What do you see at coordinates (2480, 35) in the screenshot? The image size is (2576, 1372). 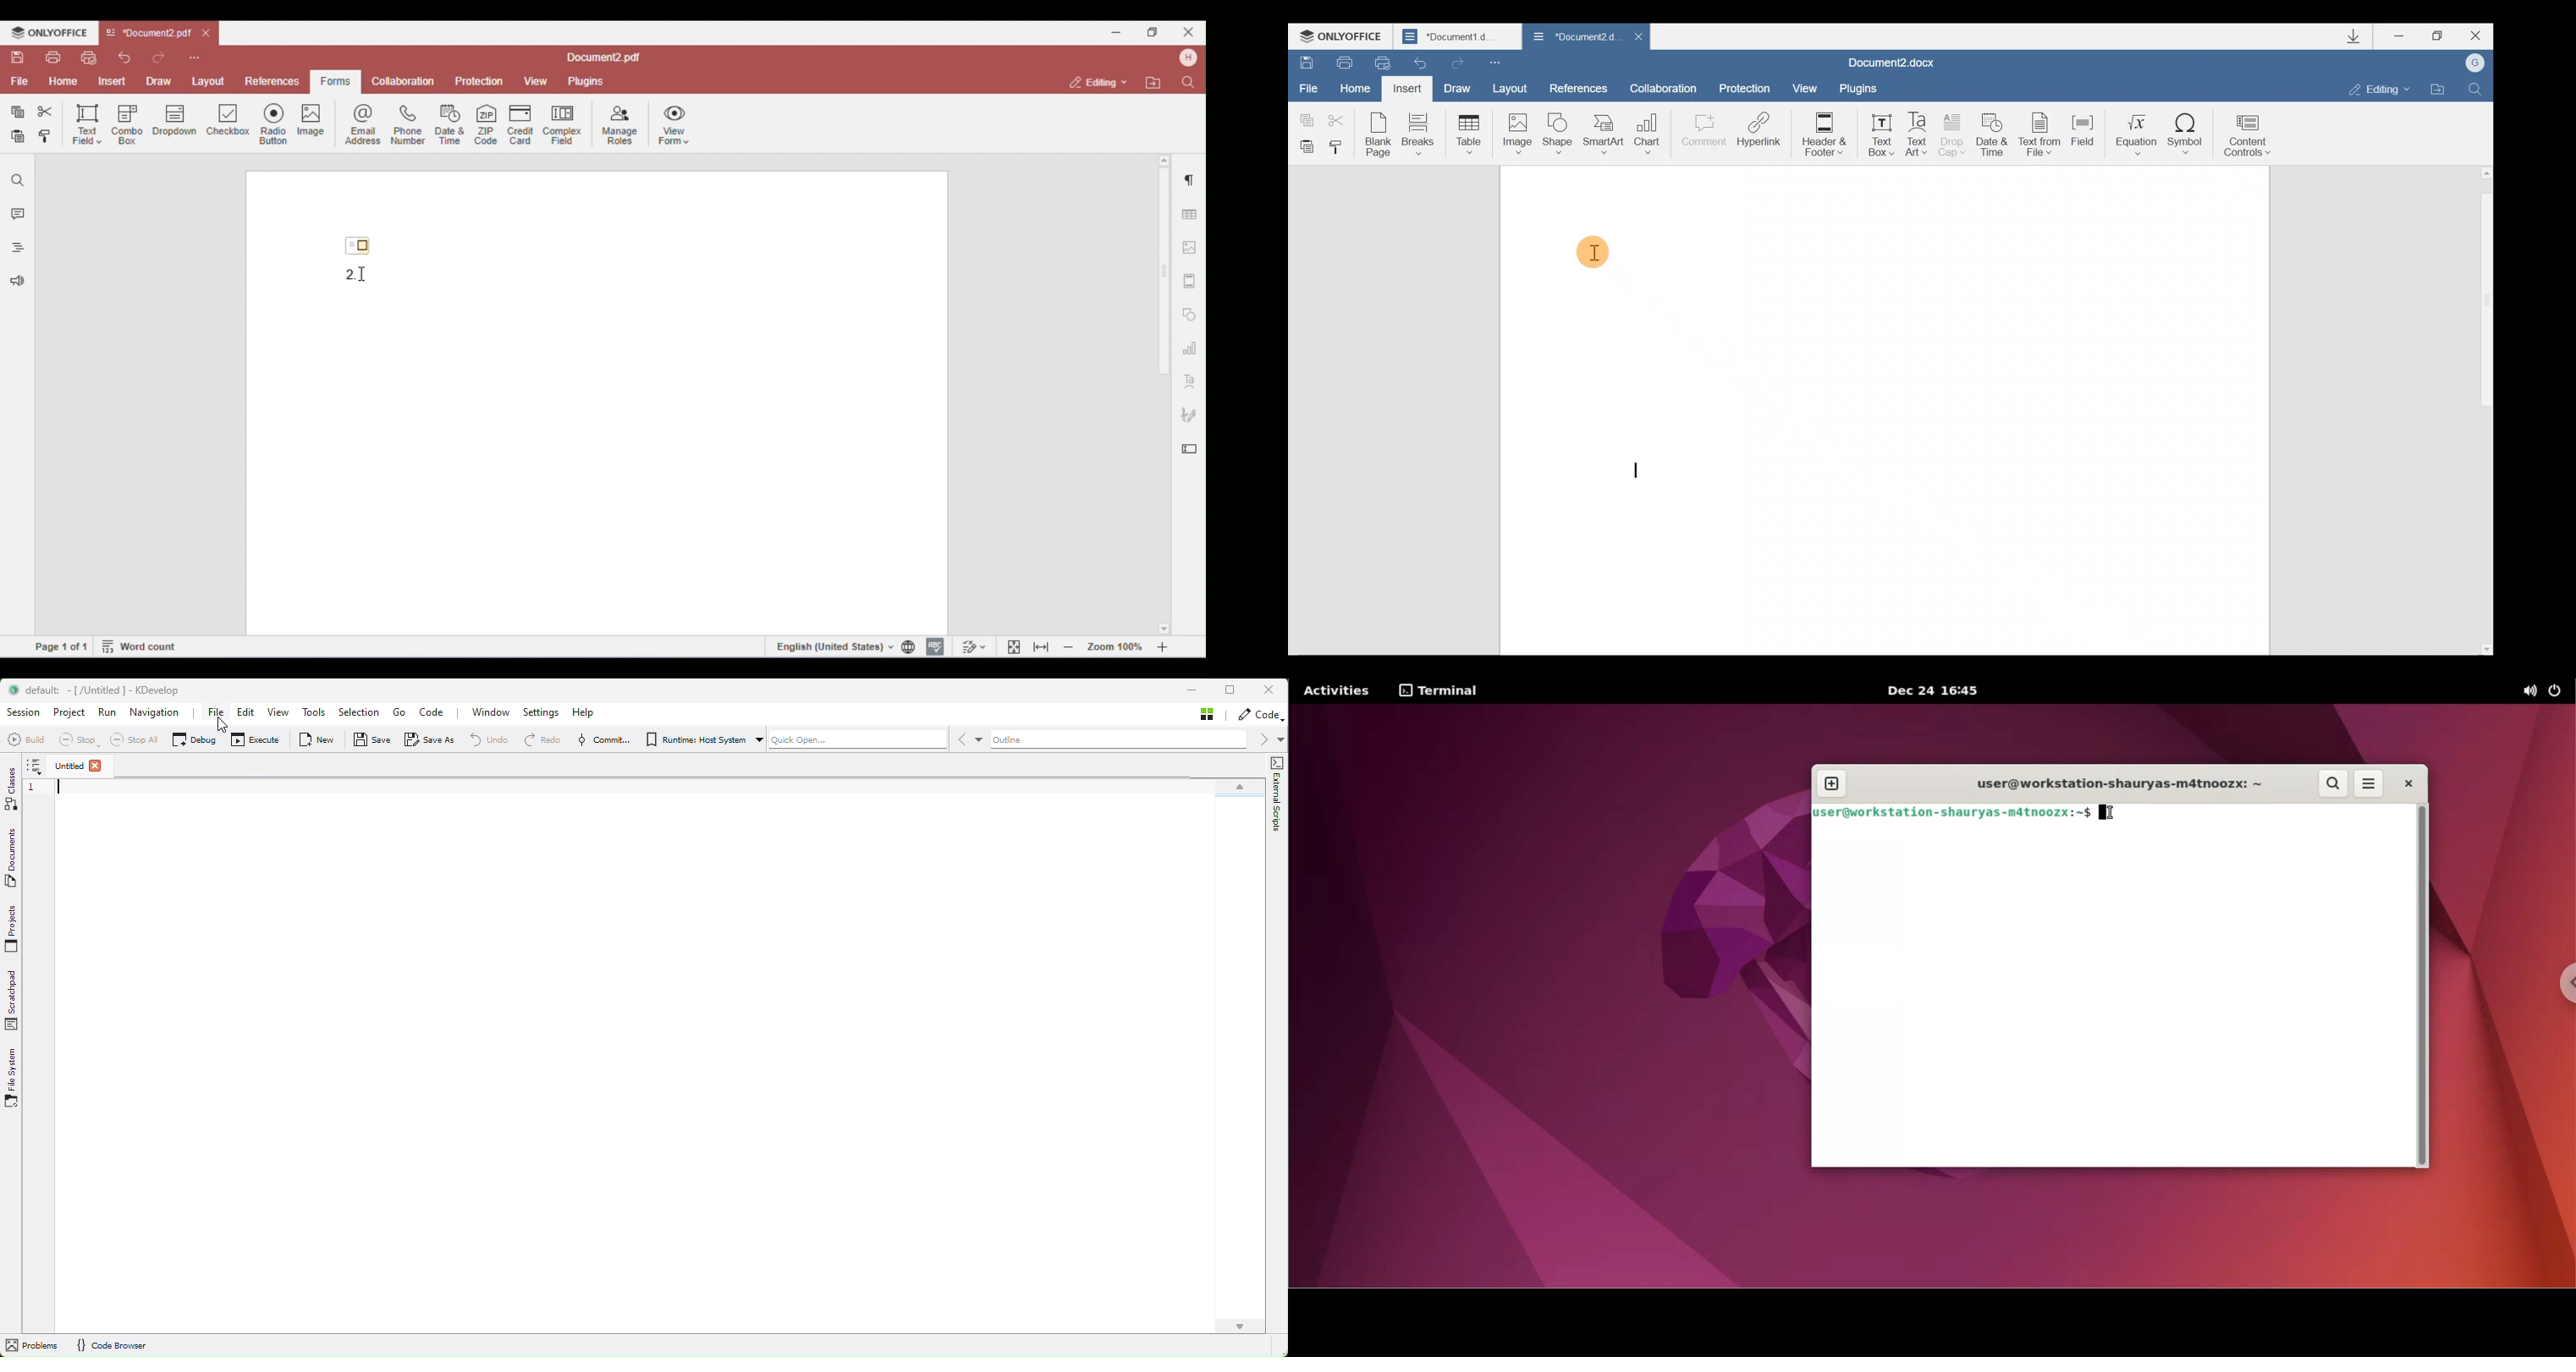 I see `Close` at bounding box center [2480, 35].